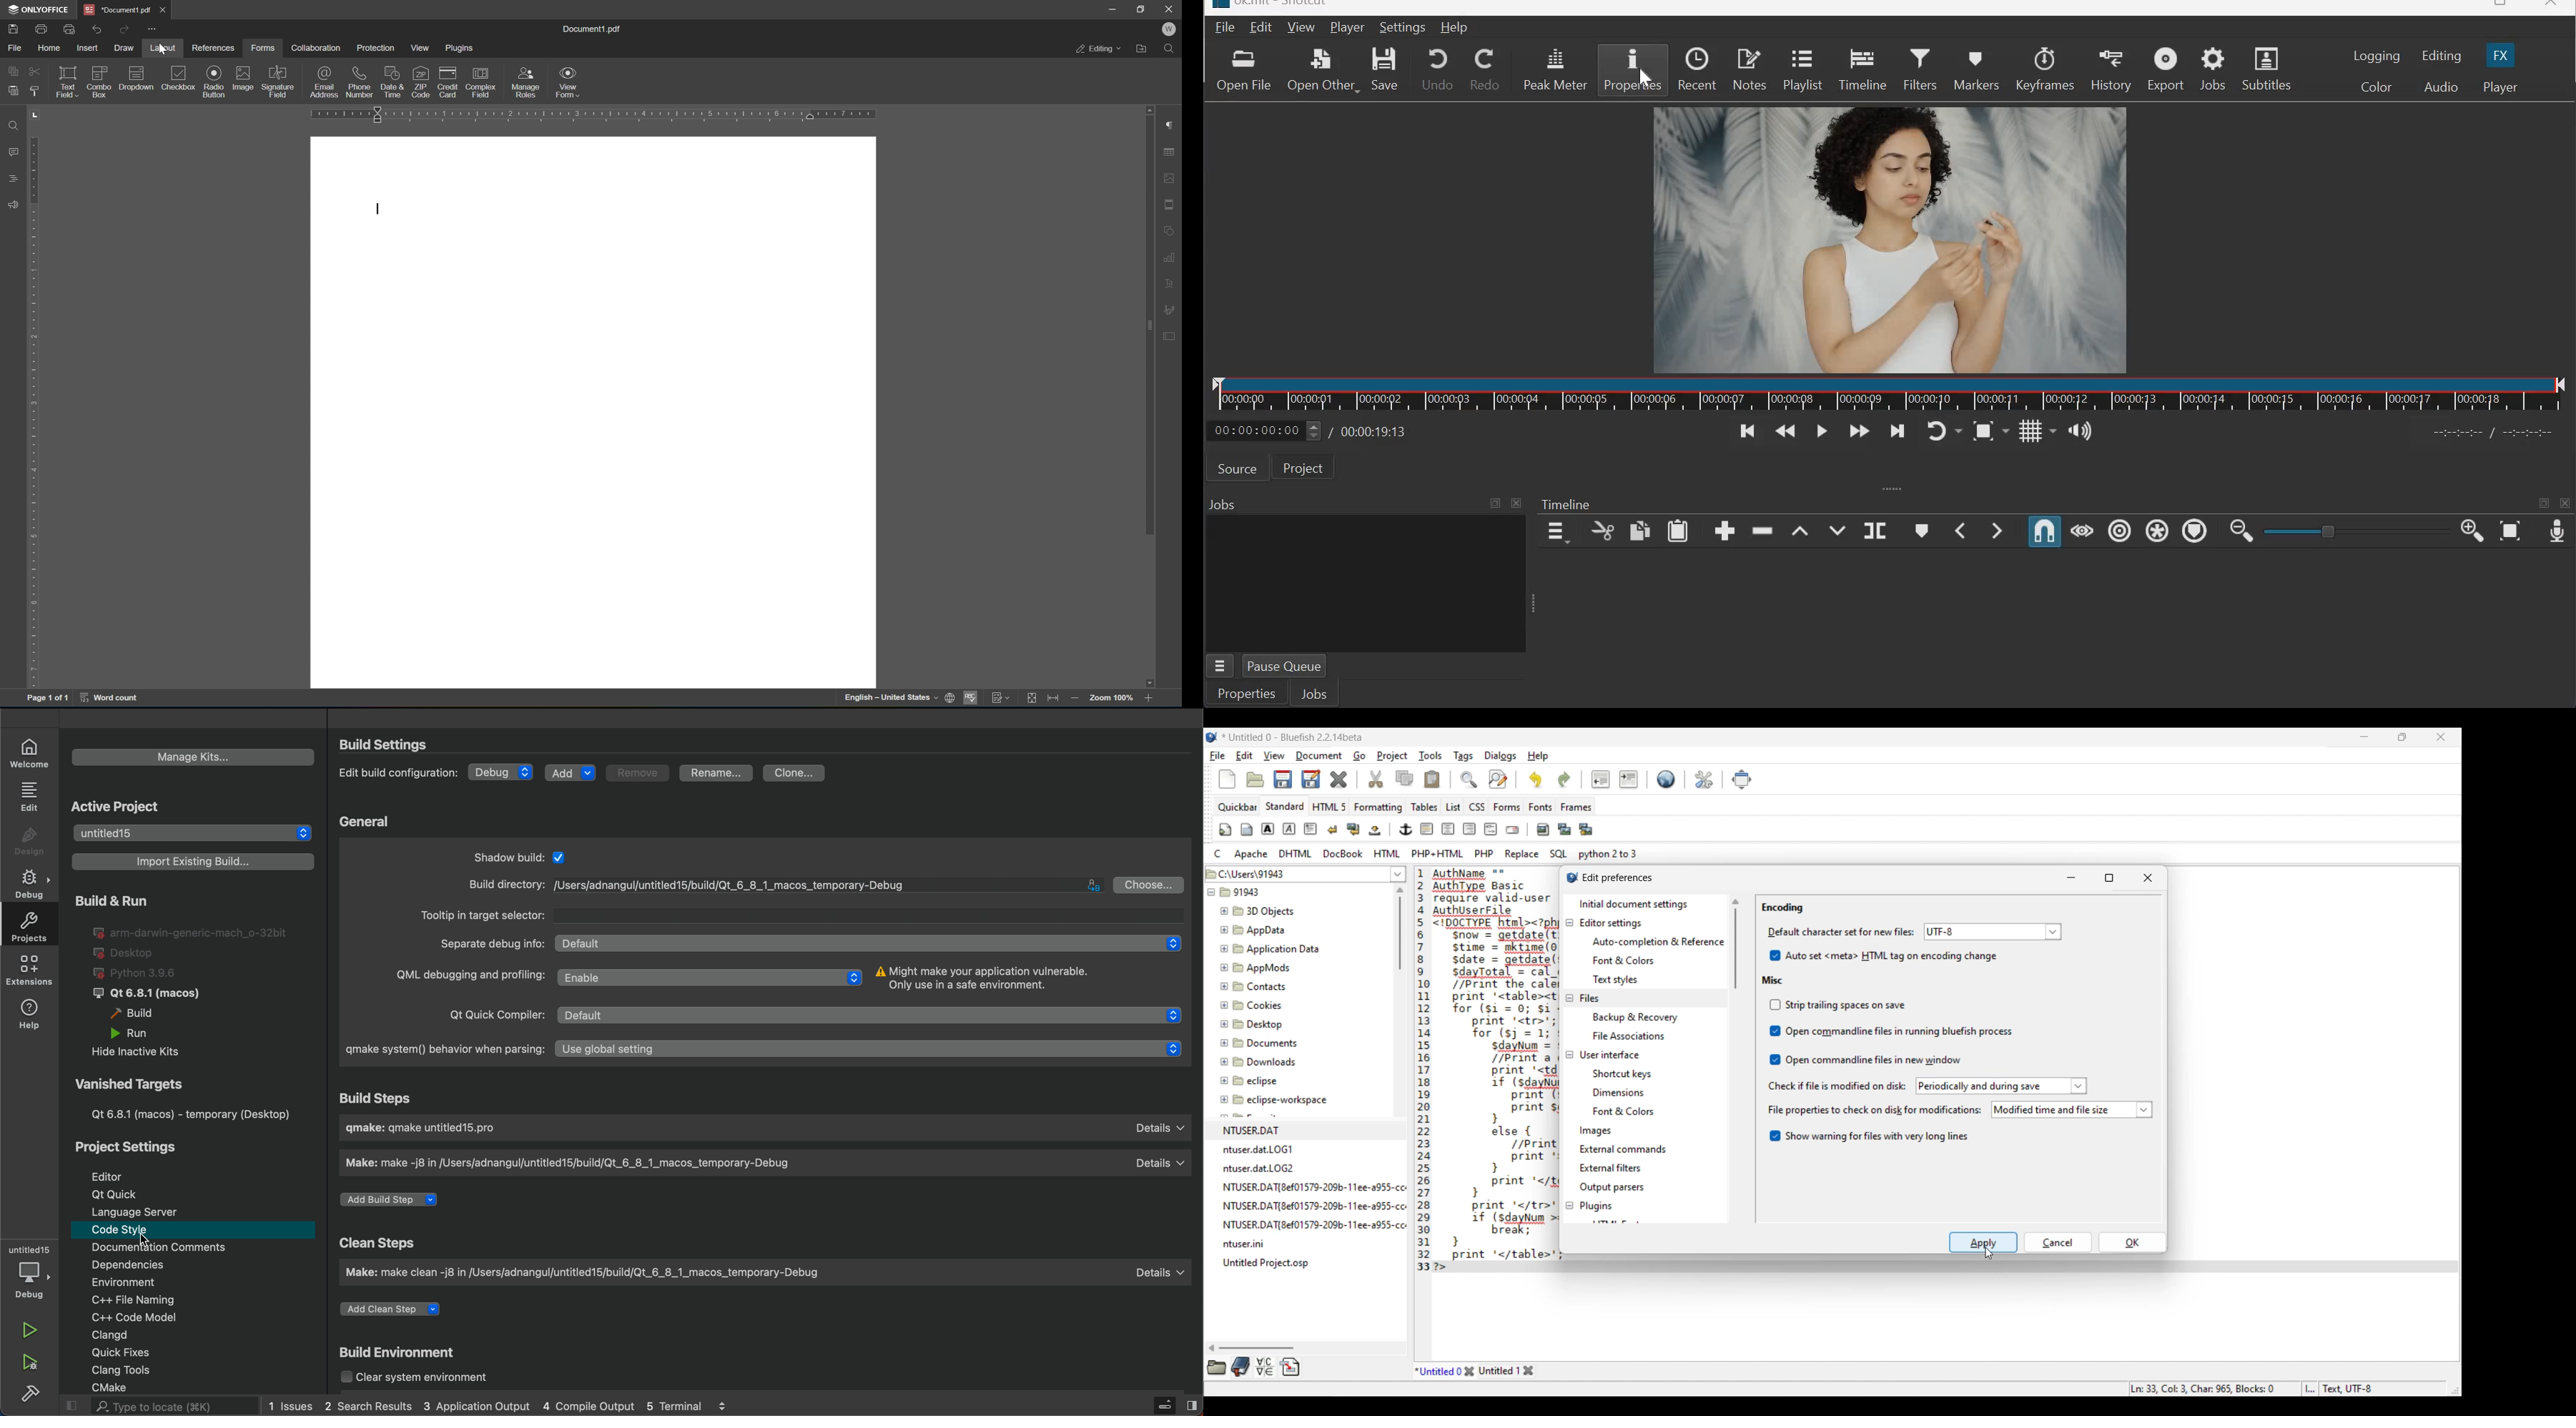 The width and height of the screenshot is (2576, 1428). What do you see at coordinates (10, 180) in the screenshot?
I see `headings` at bounding box center [10, 180].